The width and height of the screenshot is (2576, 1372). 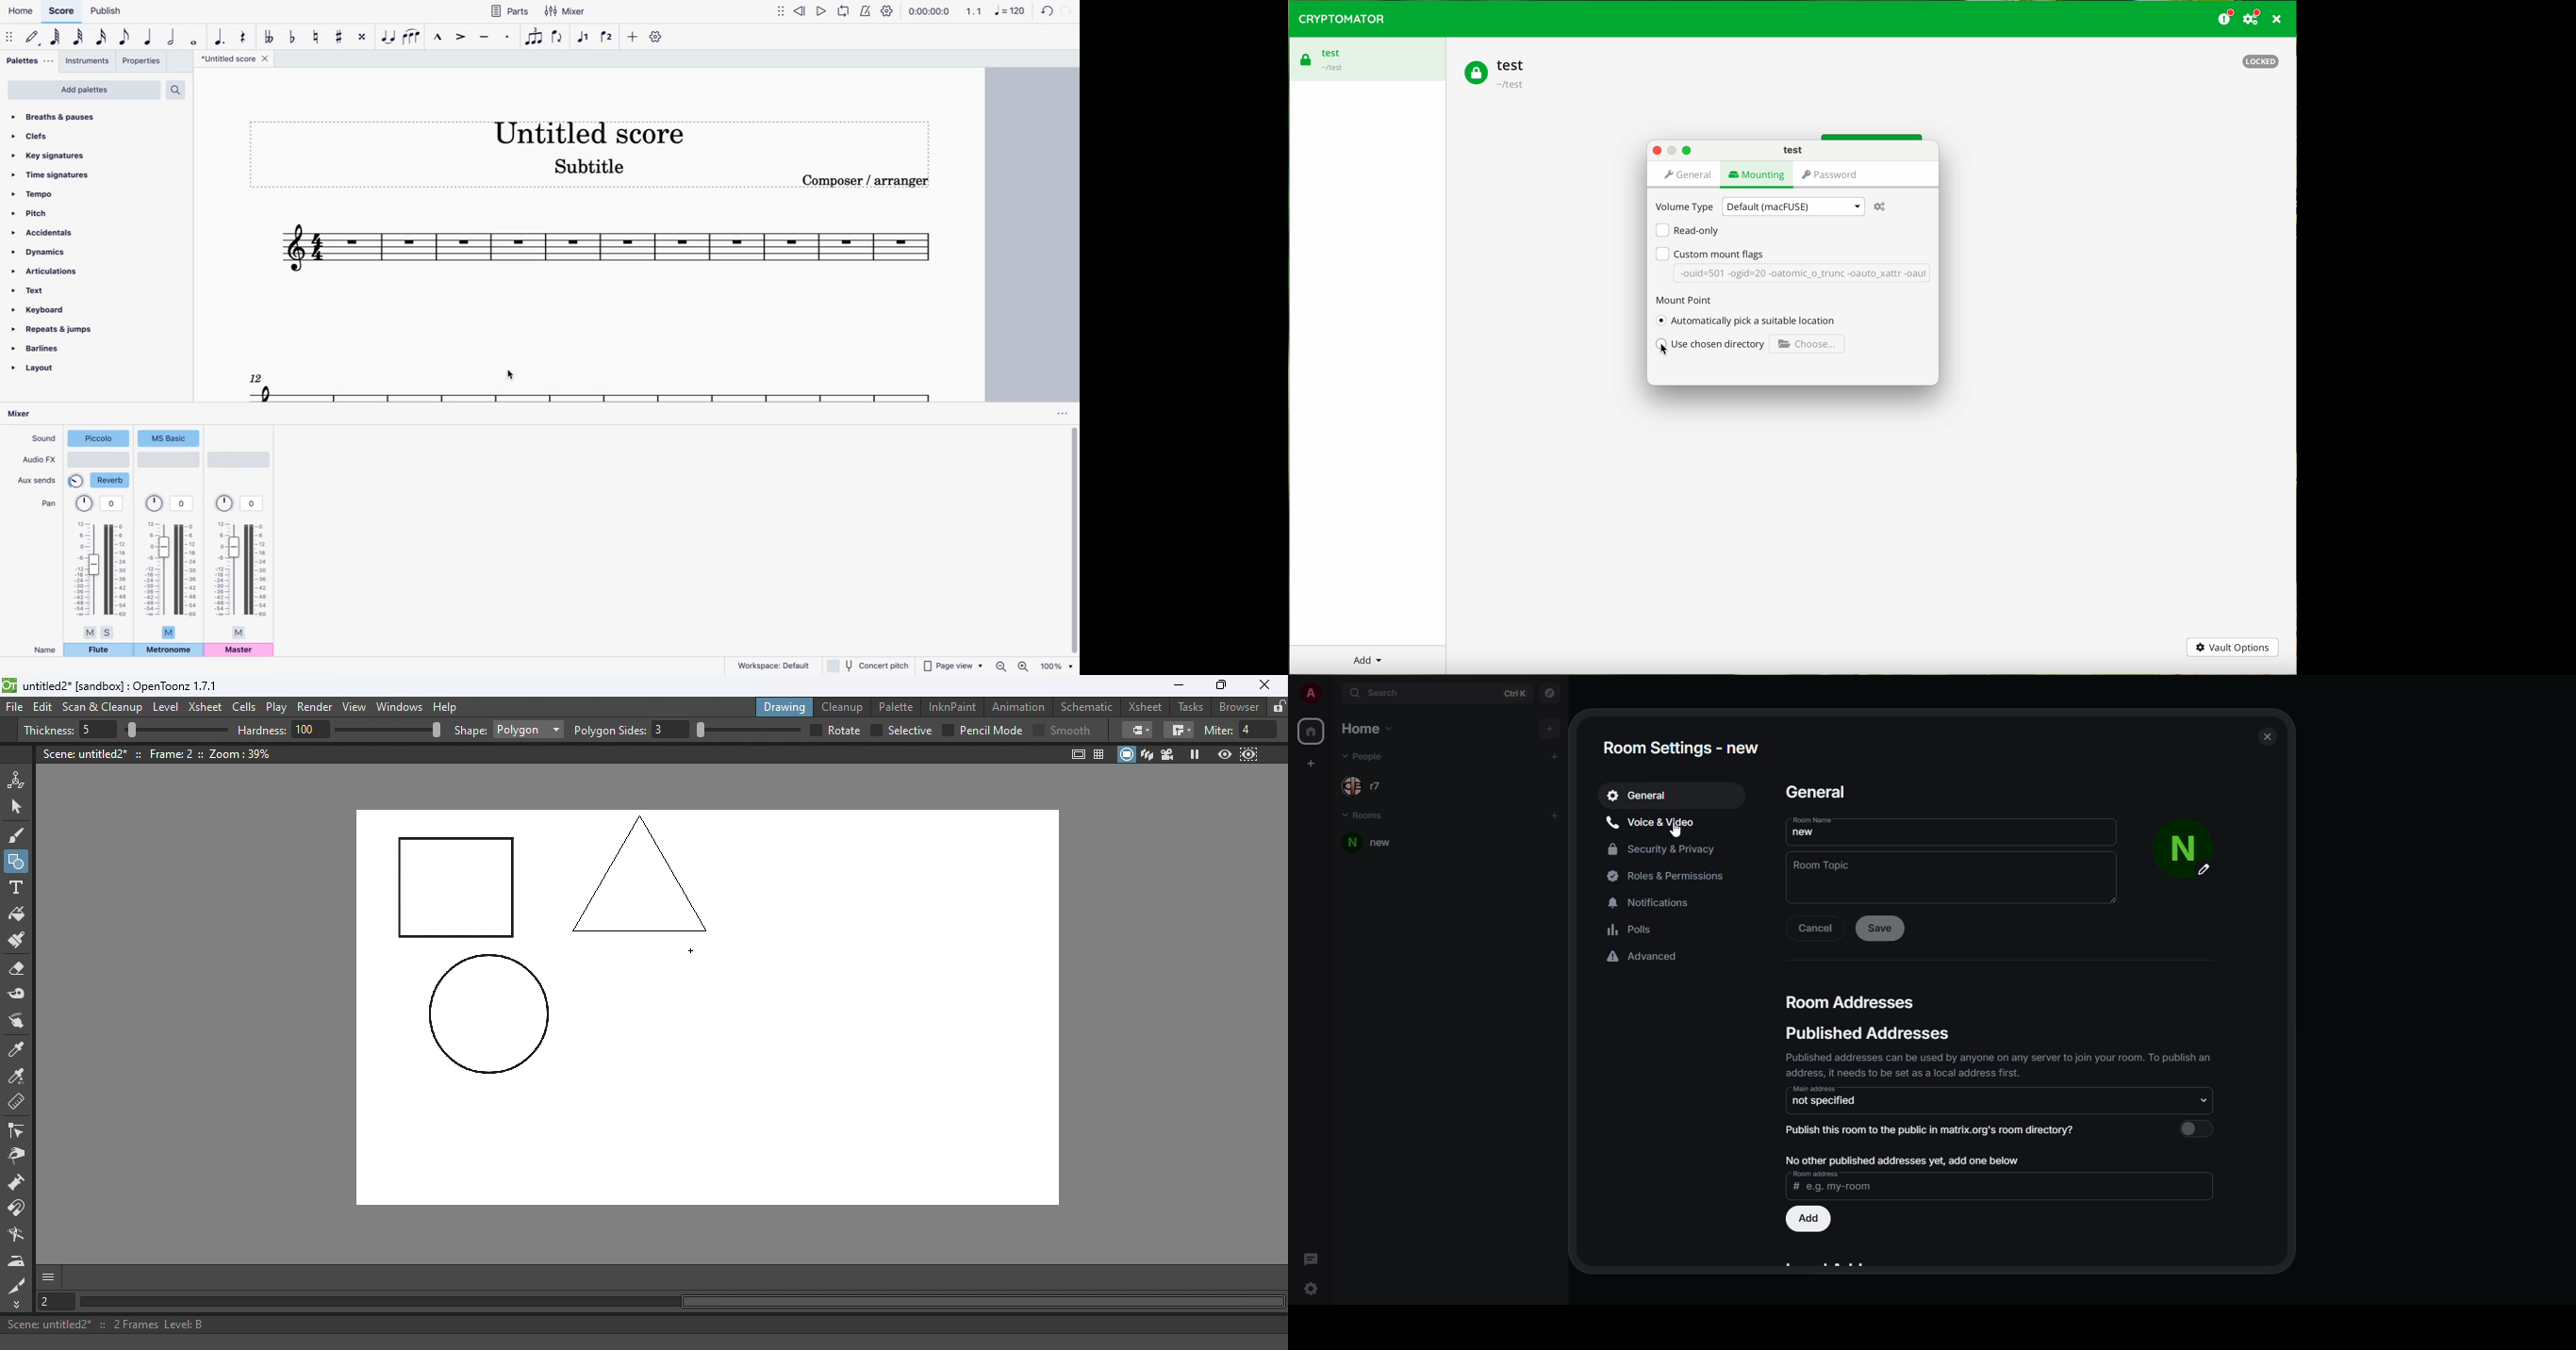 What do you see at coordinates (2196, 1129) in the screenshot?
I see `disabled` at bounding box center [2196, 1129].